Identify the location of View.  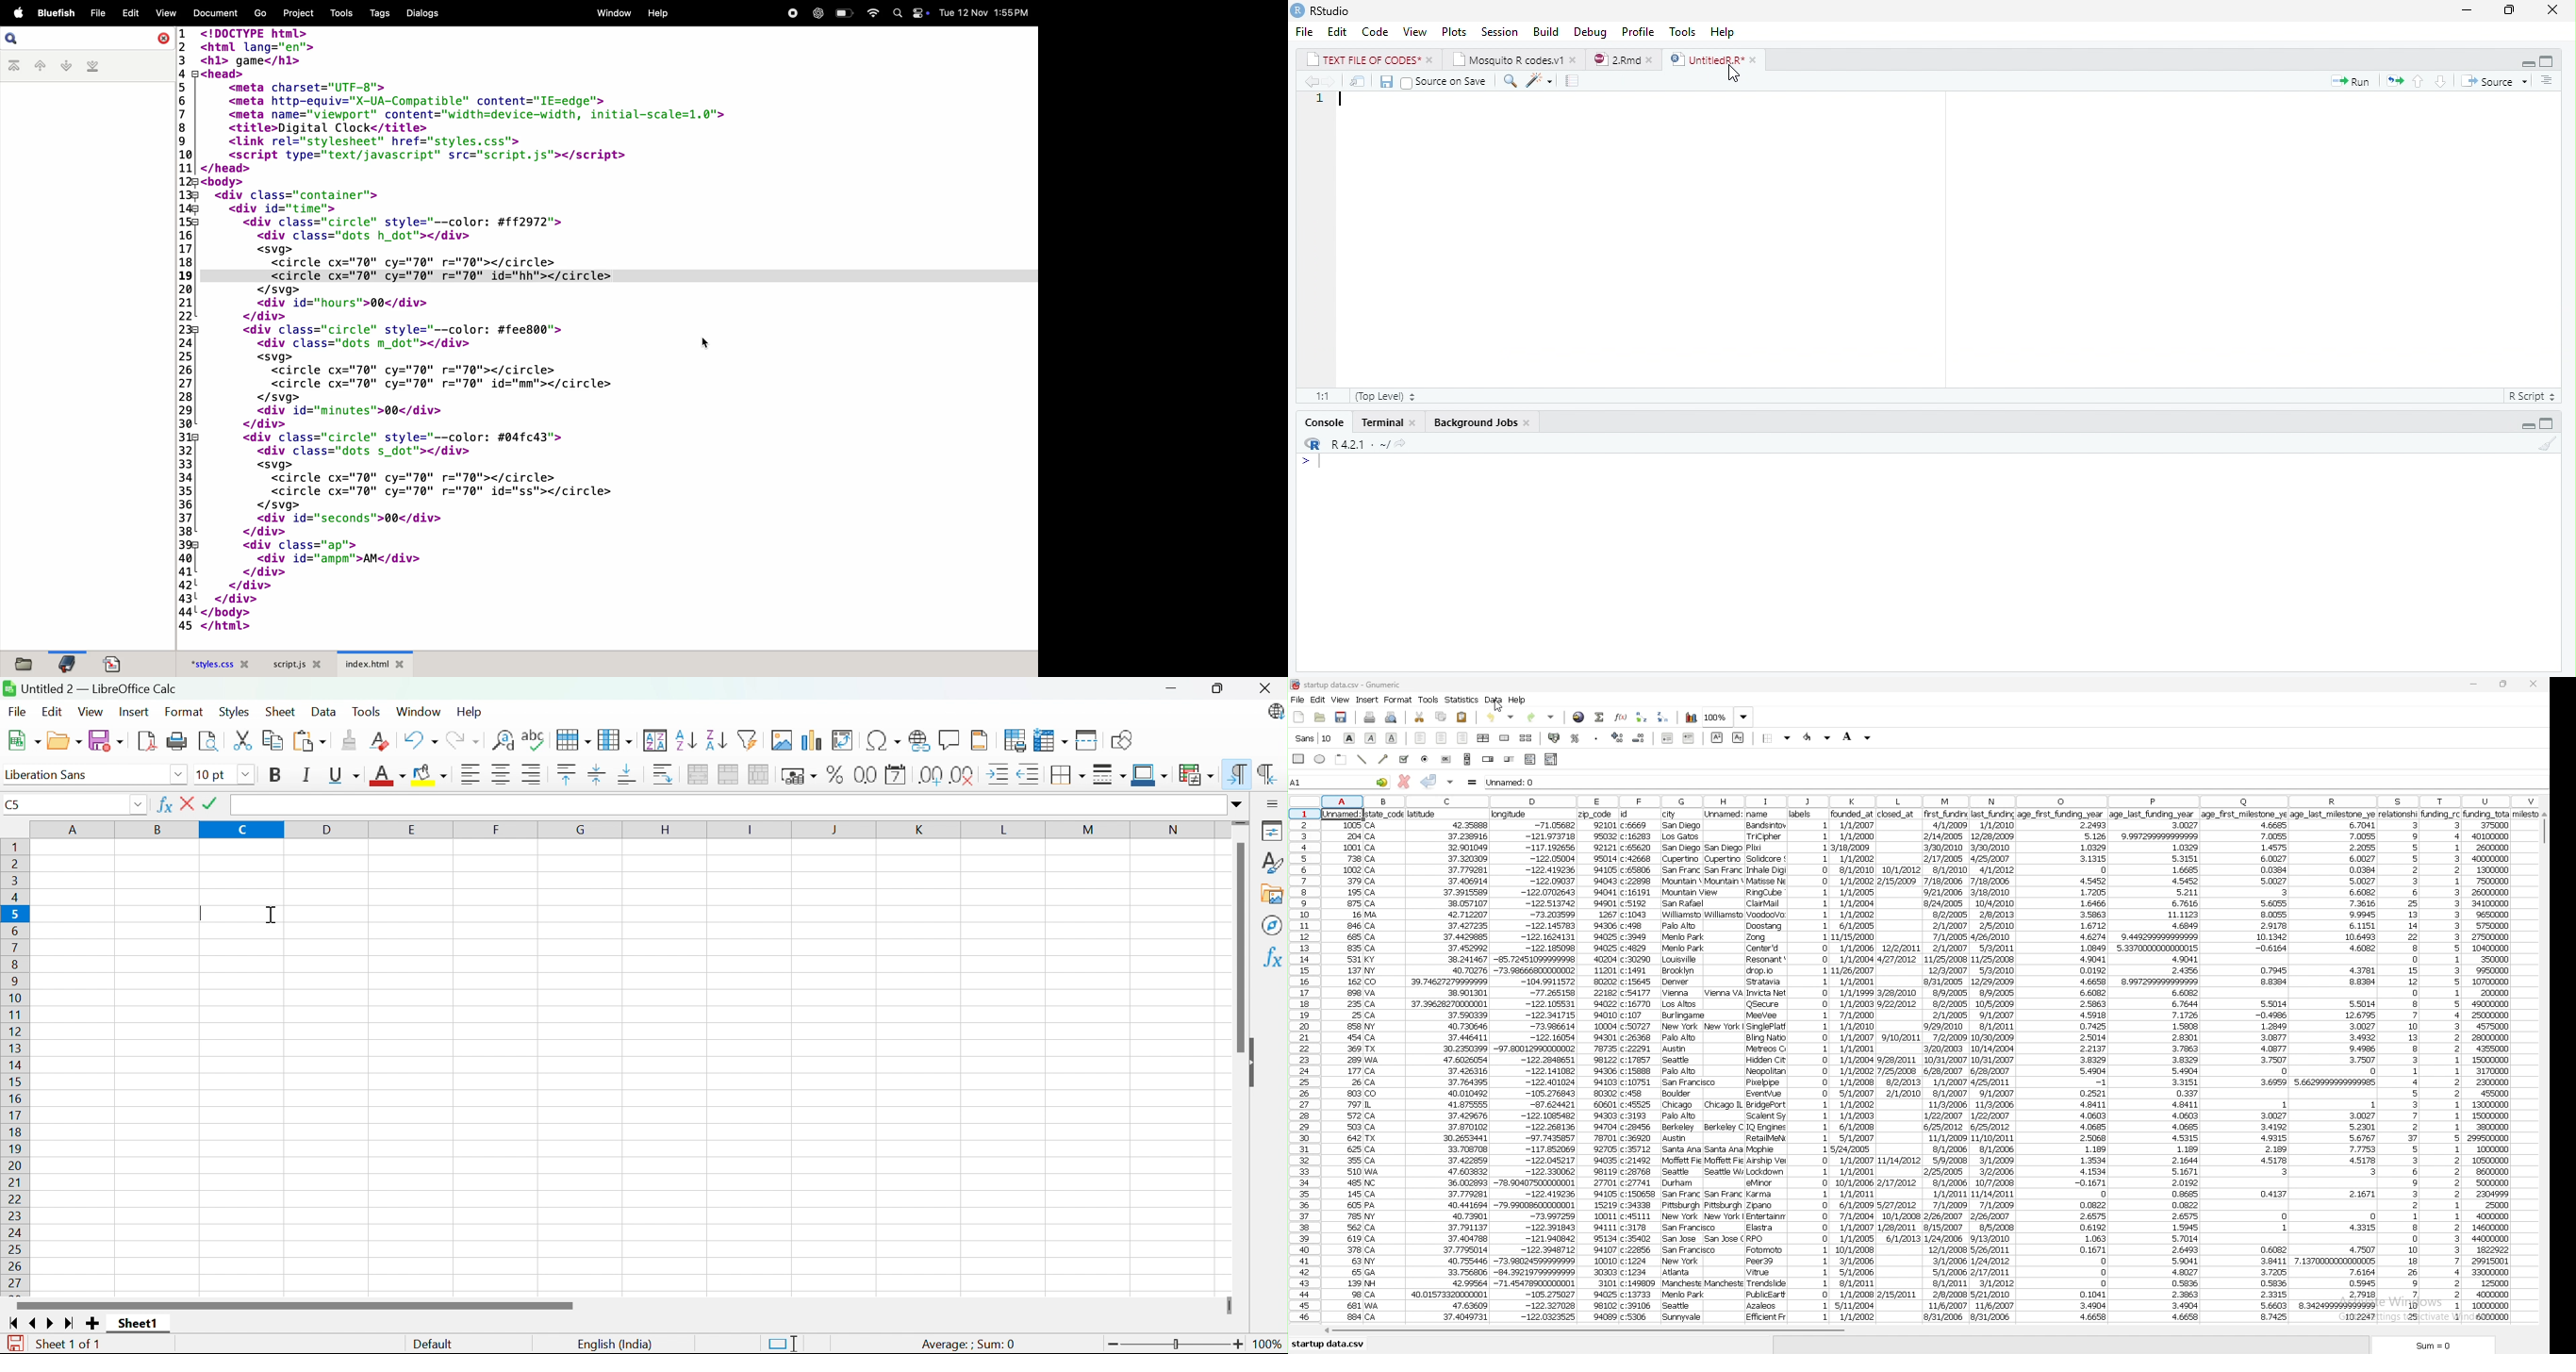
(93, 712).